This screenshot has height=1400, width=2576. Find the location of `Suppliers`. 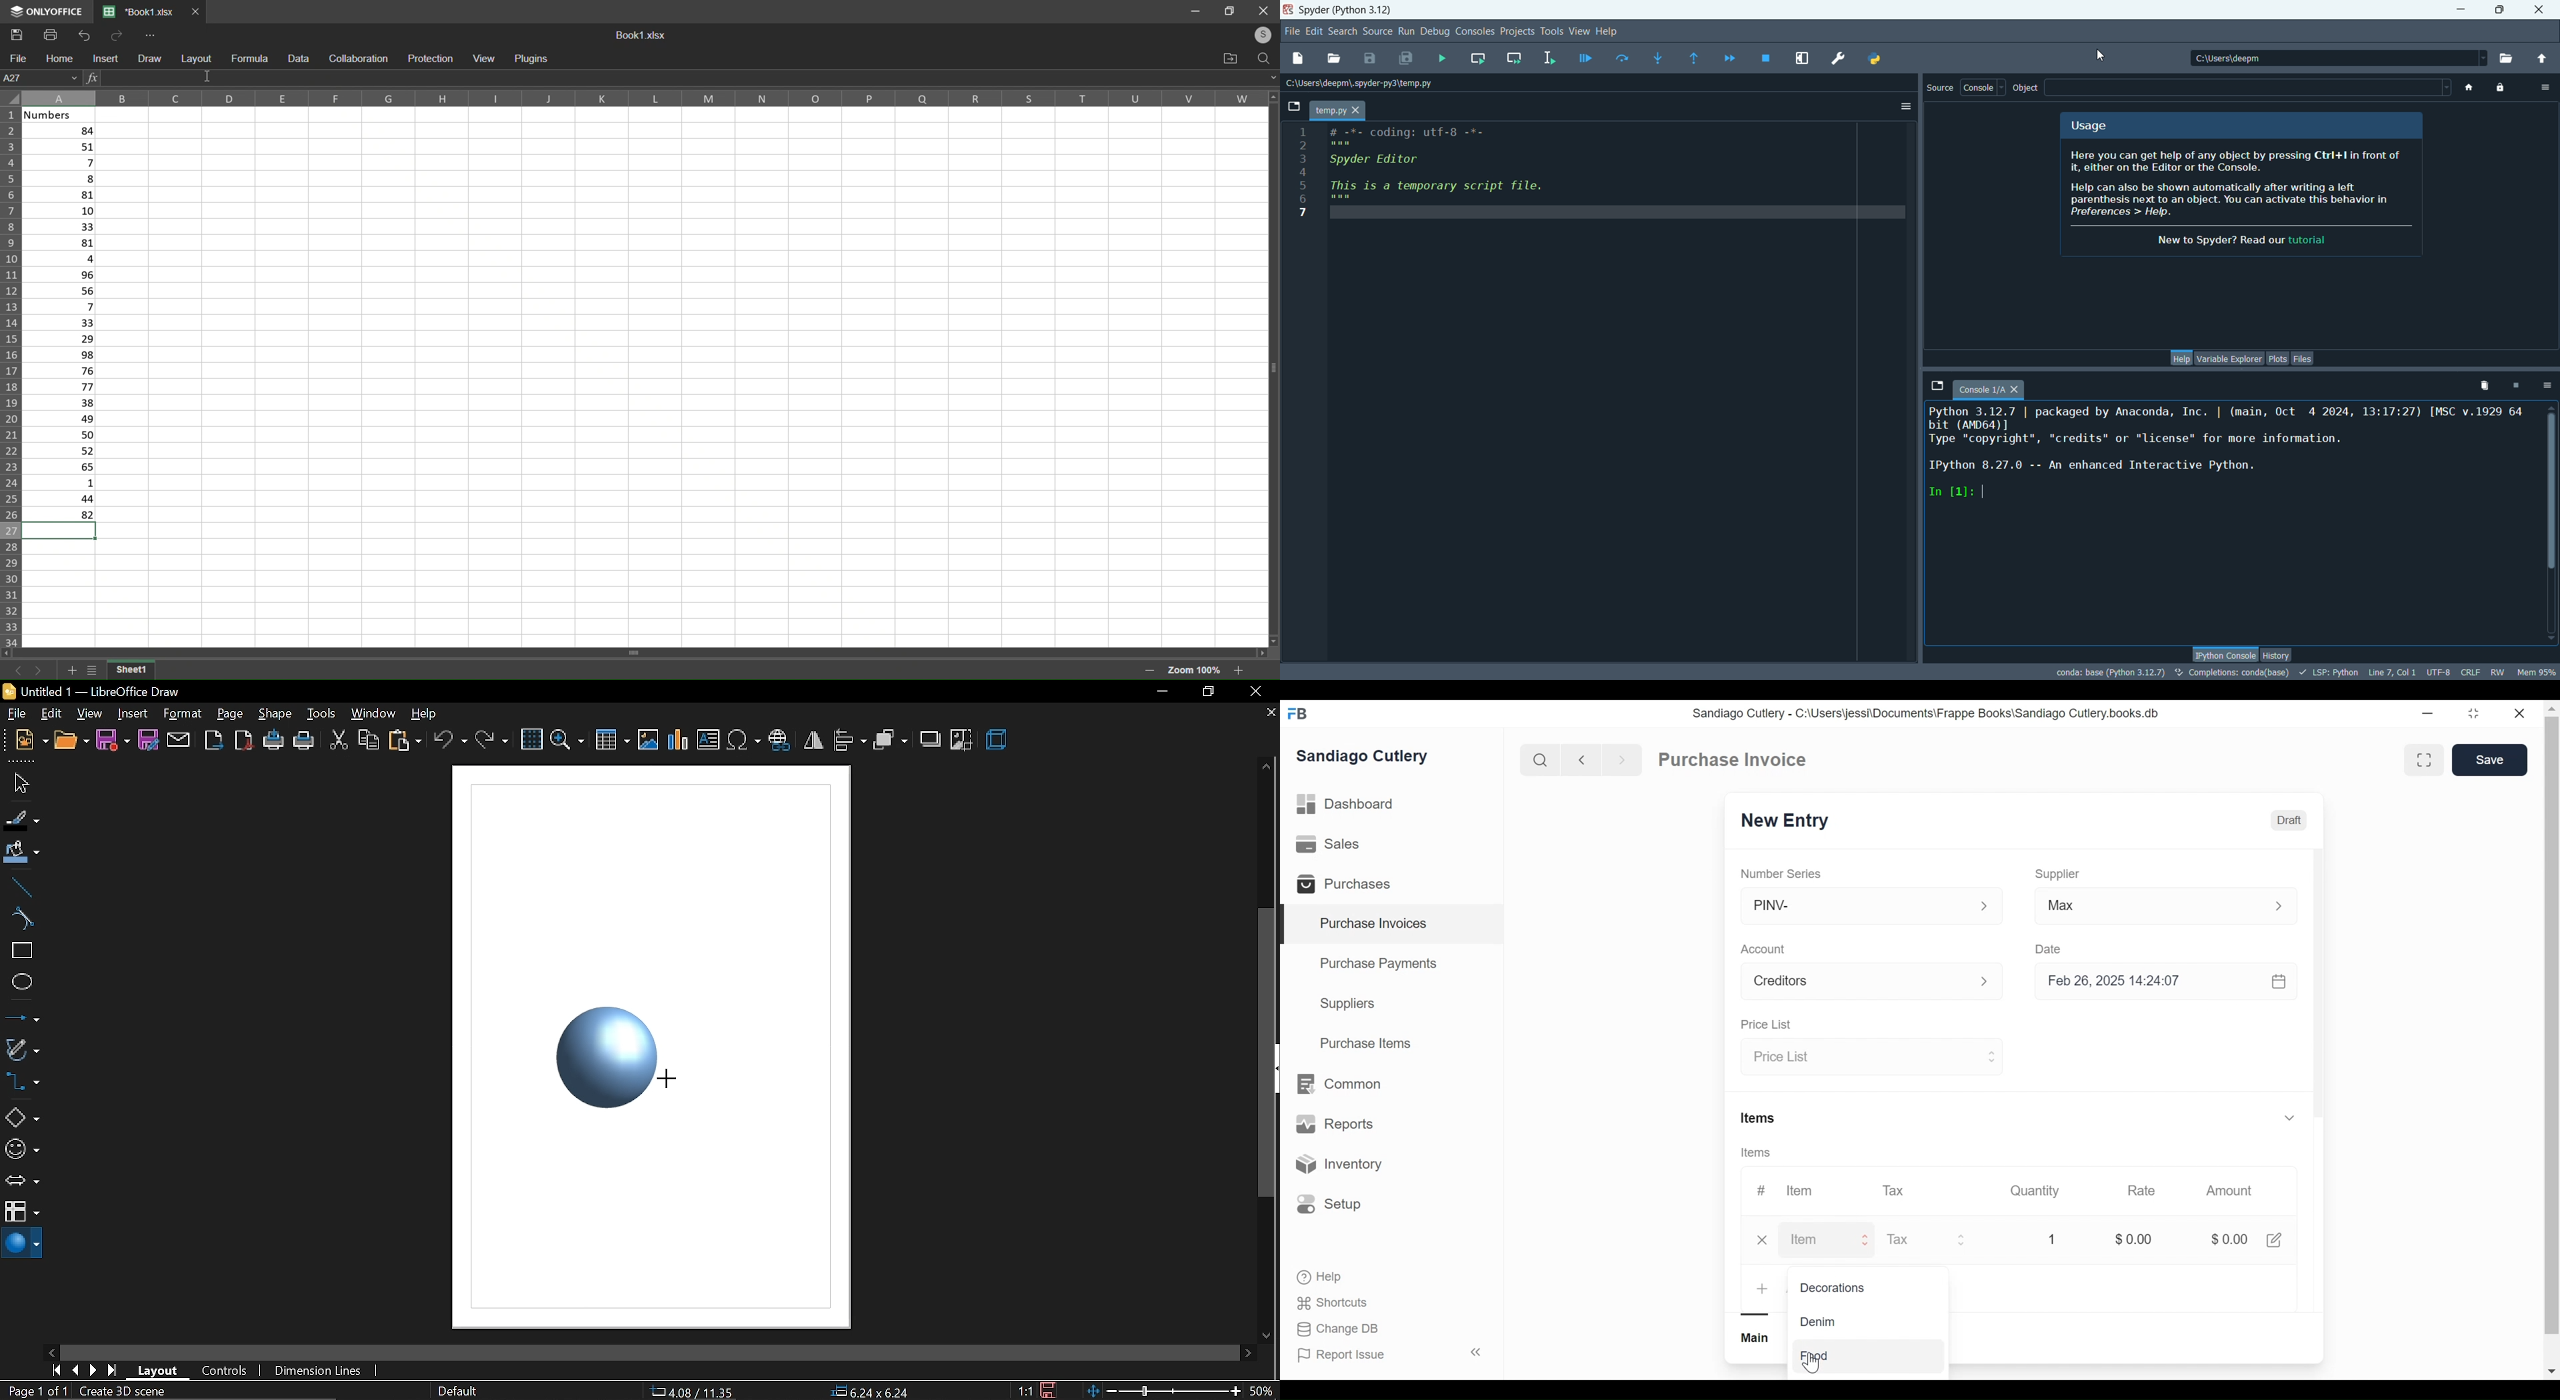

Suppliers is located at coordinates (1348, 1004).